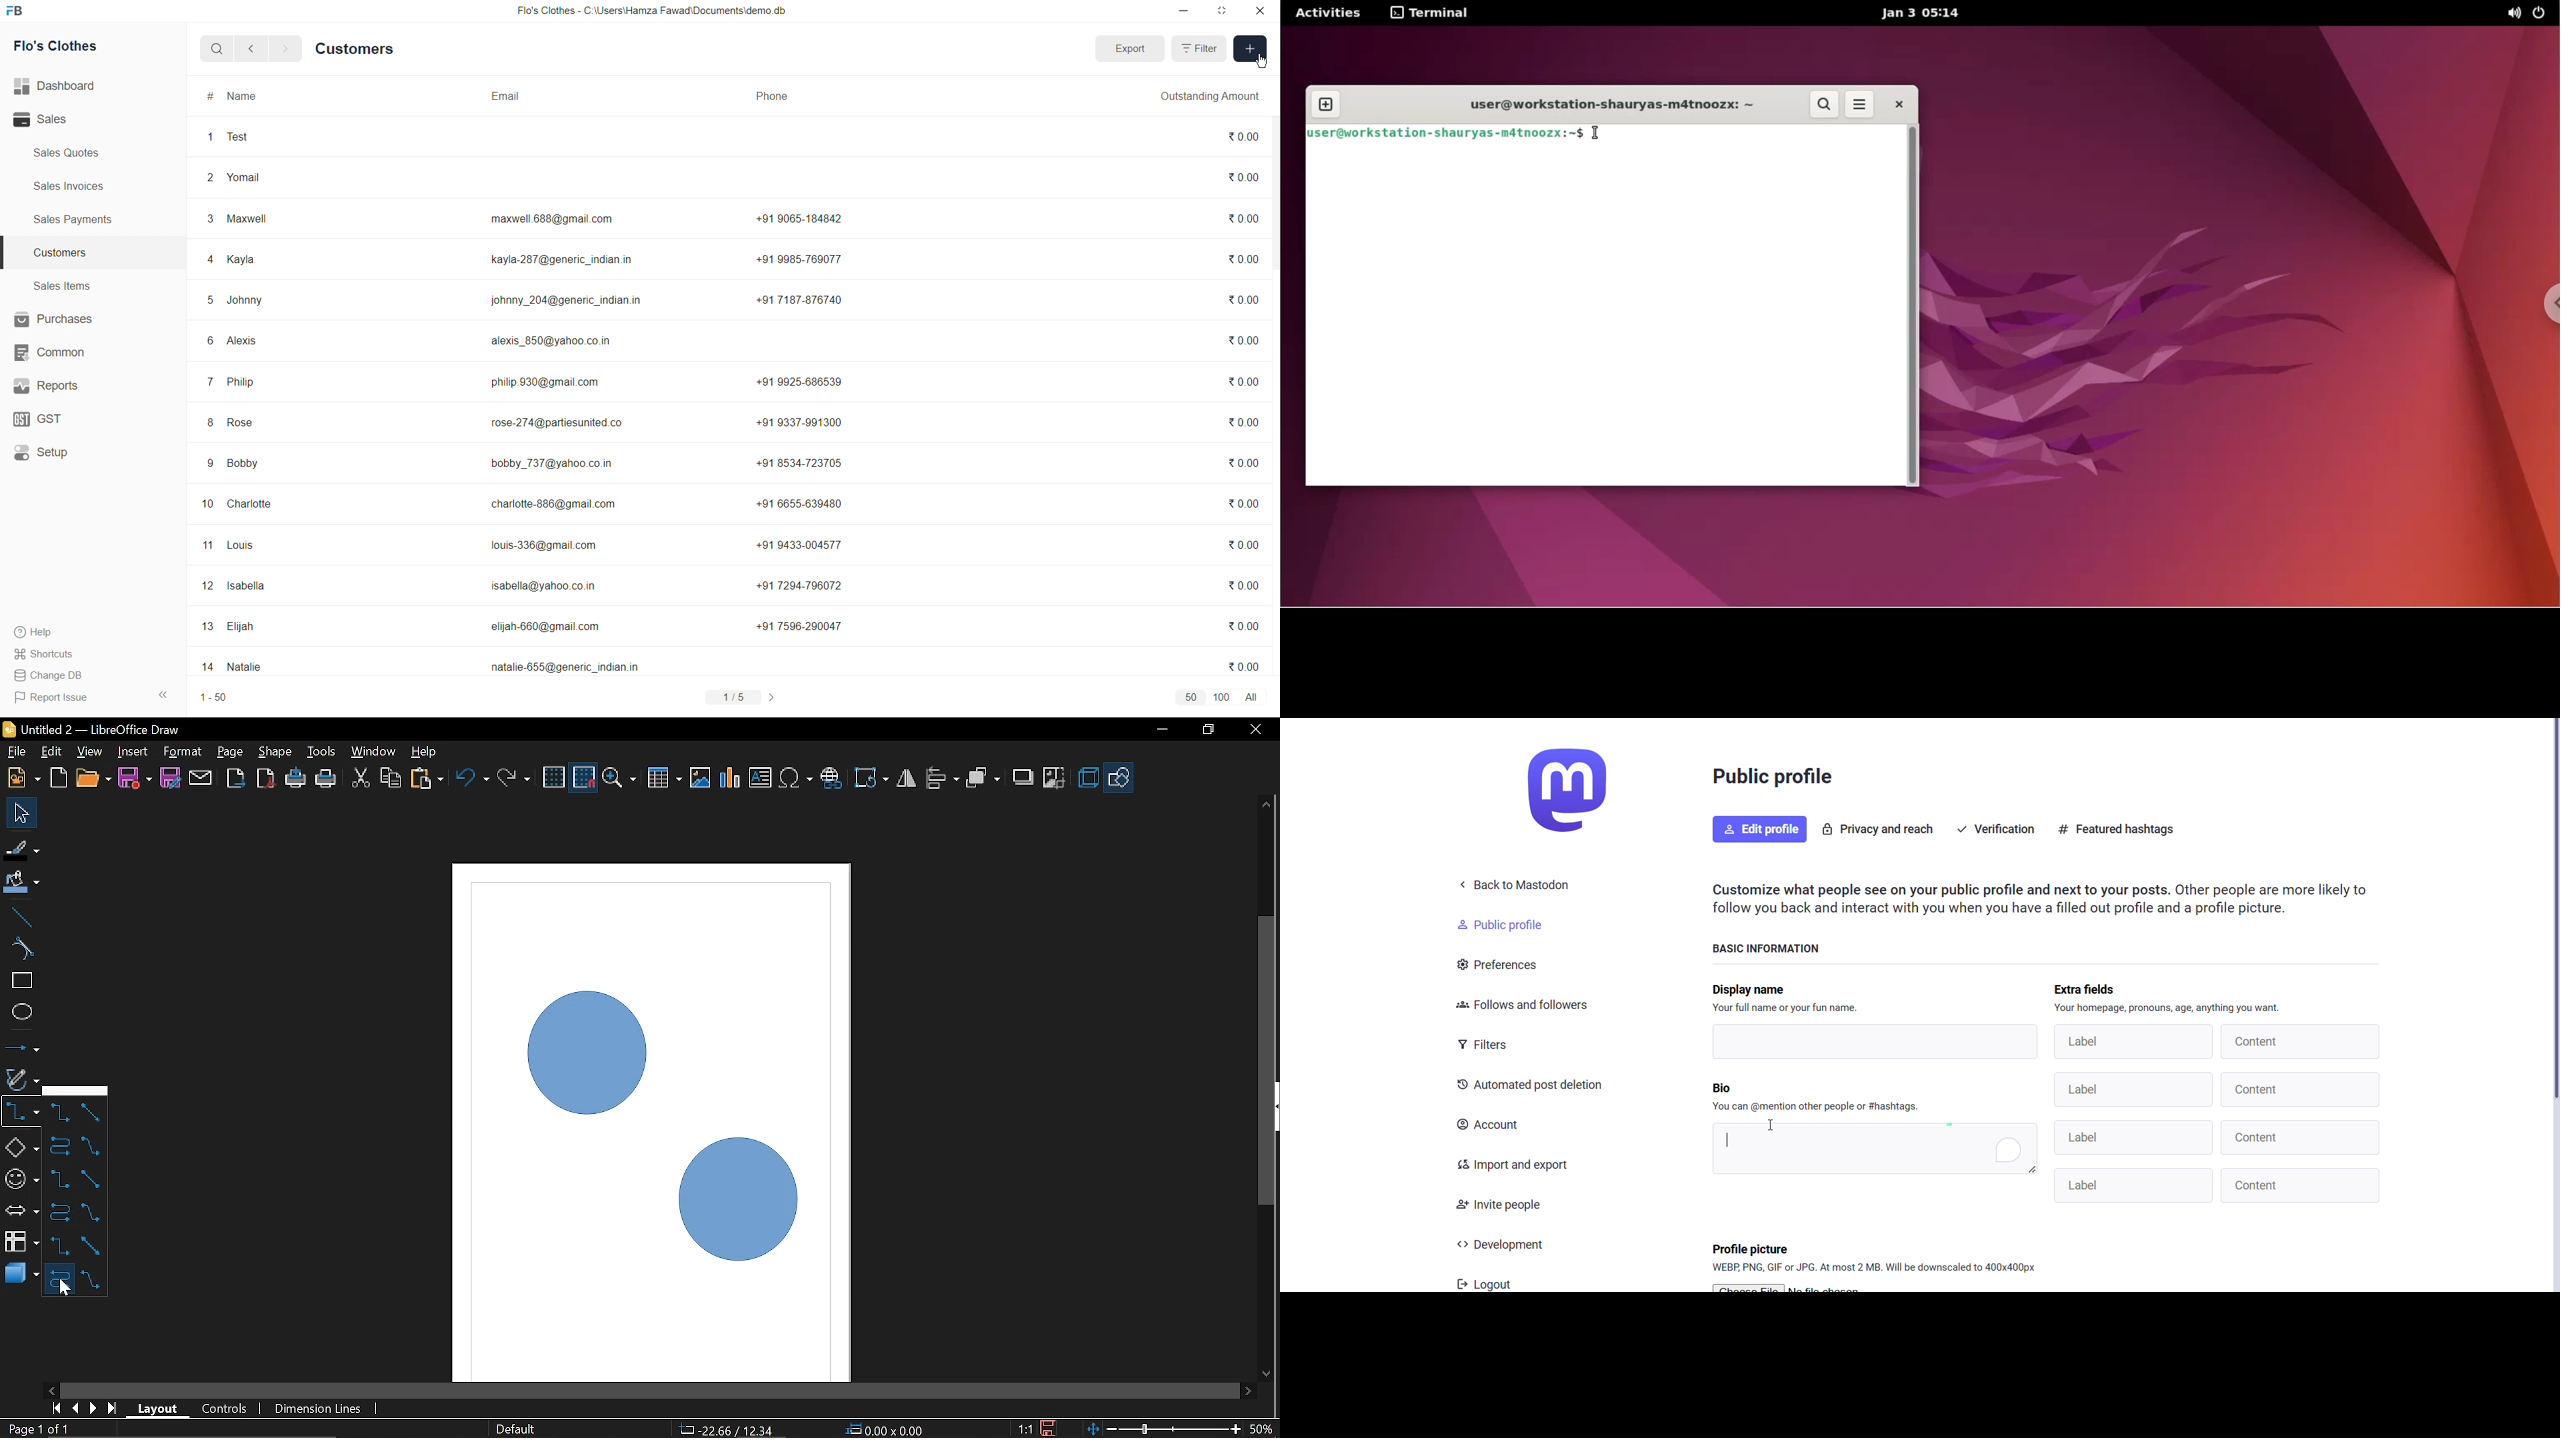 The image size is (2576, 1456). Describe the element at coordinates (1206, 732) in the screenshot. I see `Restore down` at that location.